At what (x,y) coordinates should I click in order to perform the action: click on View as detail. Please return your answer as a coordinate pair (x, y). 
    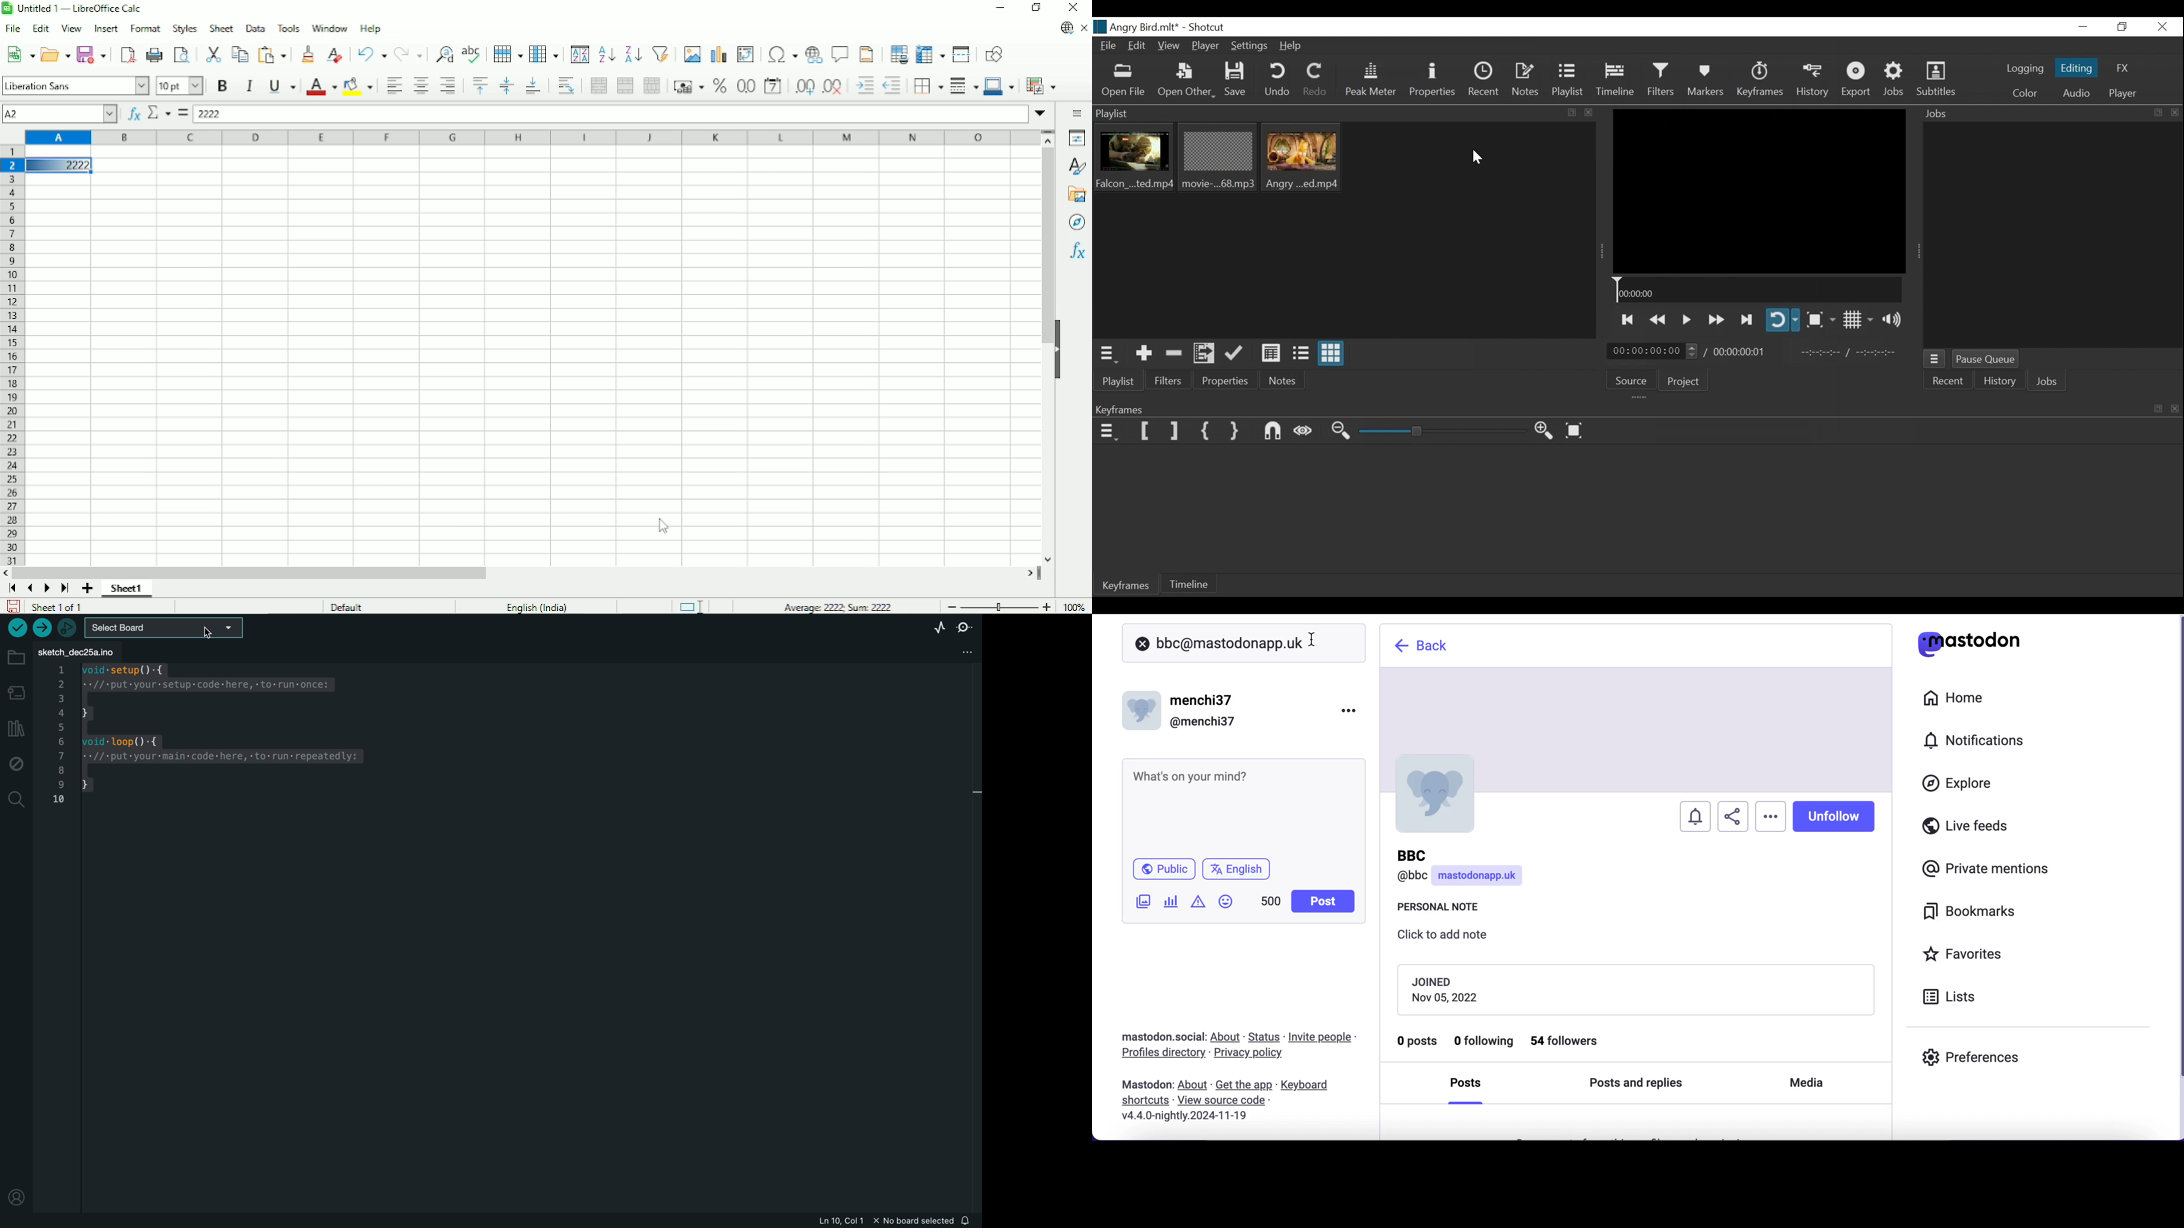
    Looking at the image, I should click on (1269, 355).